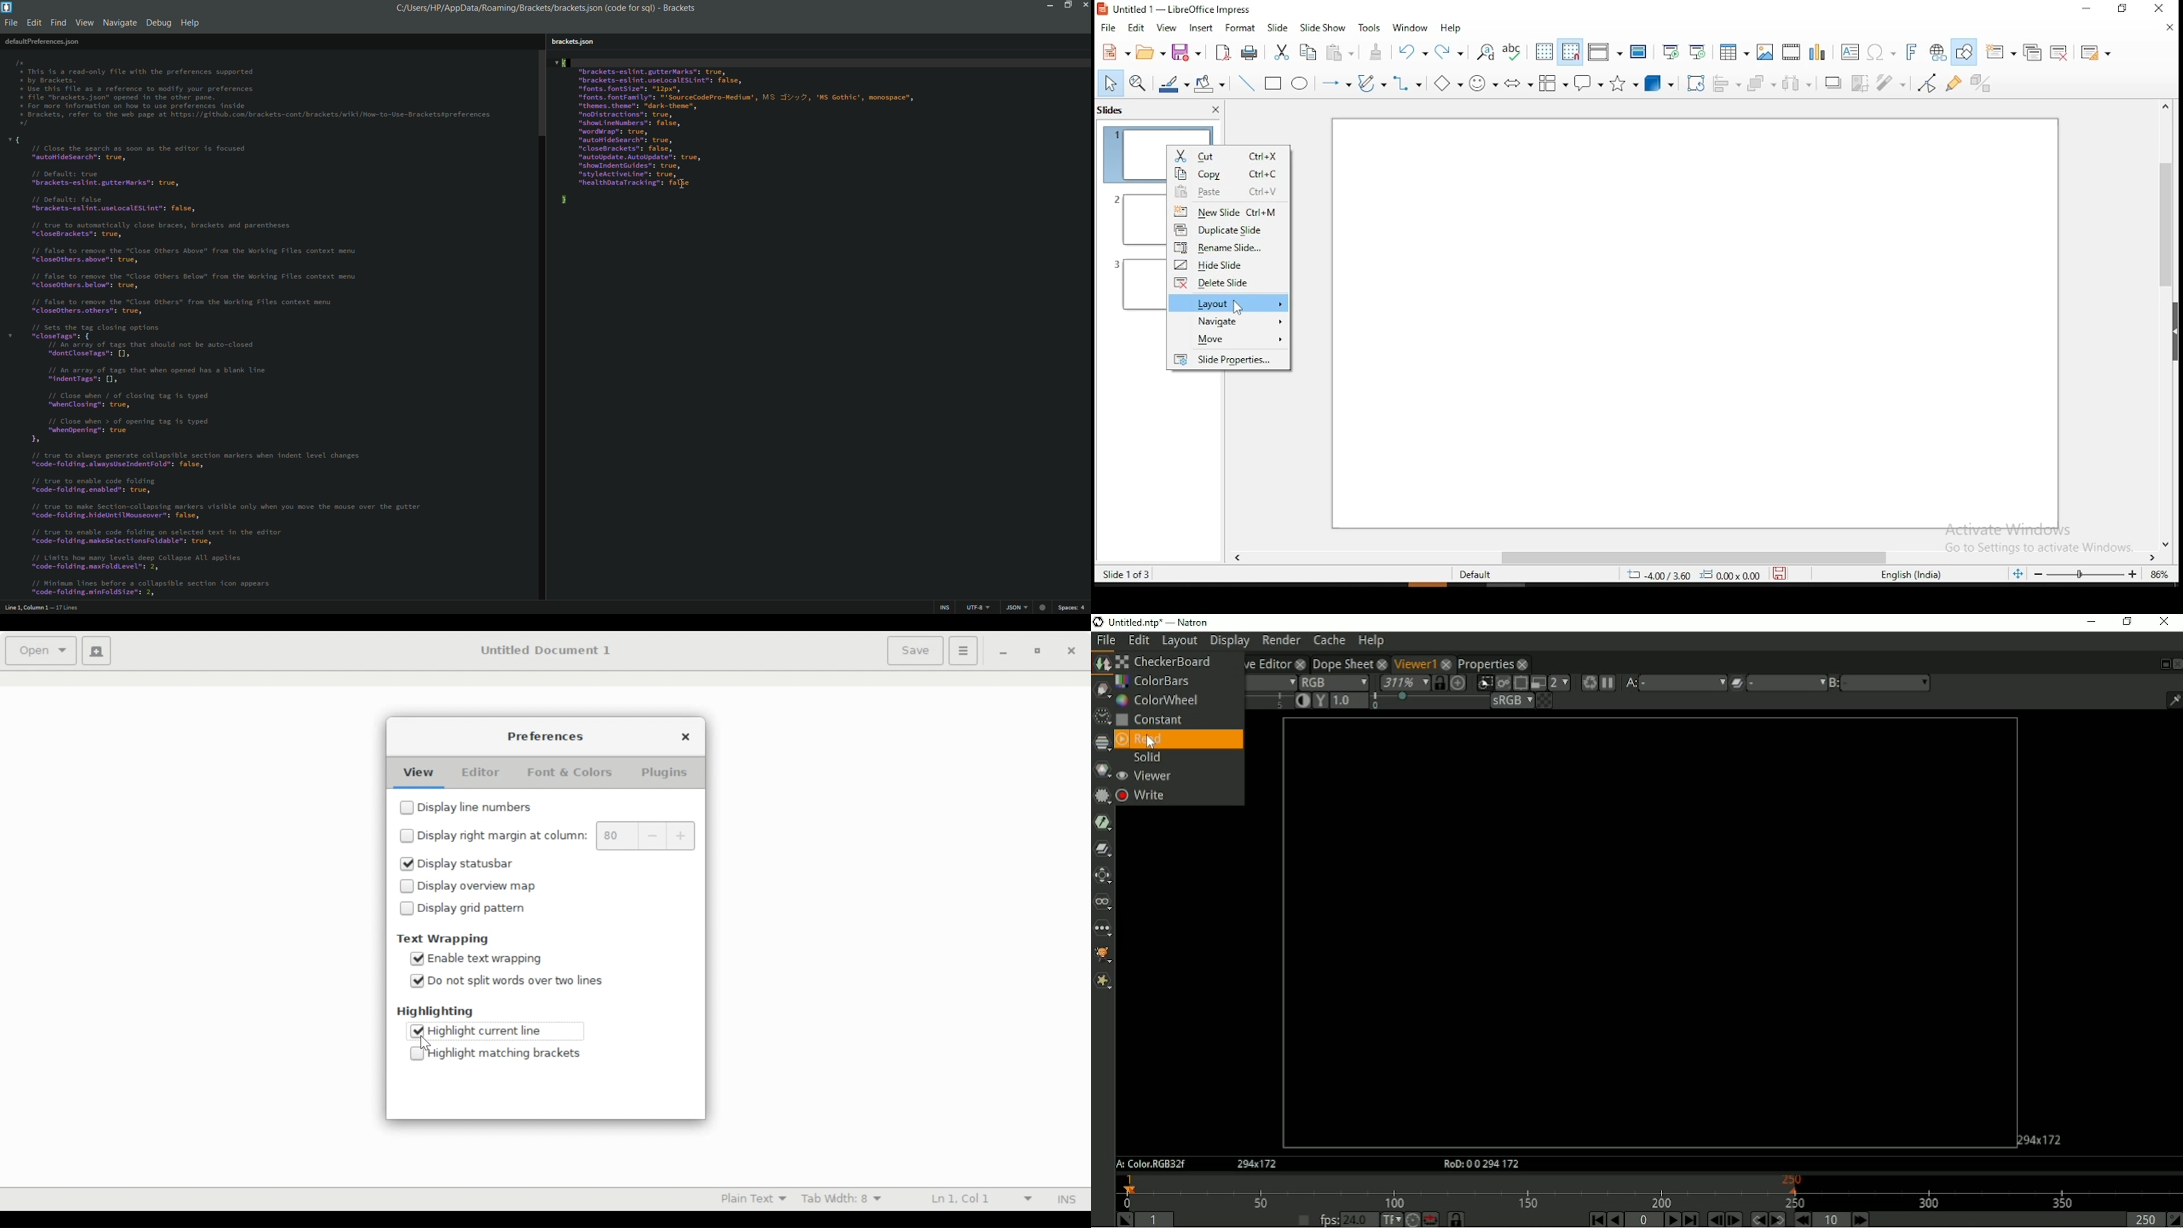 This screenshot has height=1232, width=2184. Describe the element at coordinates (1210, 83) in the screenshot. I see `paint bucket tool` at that location.